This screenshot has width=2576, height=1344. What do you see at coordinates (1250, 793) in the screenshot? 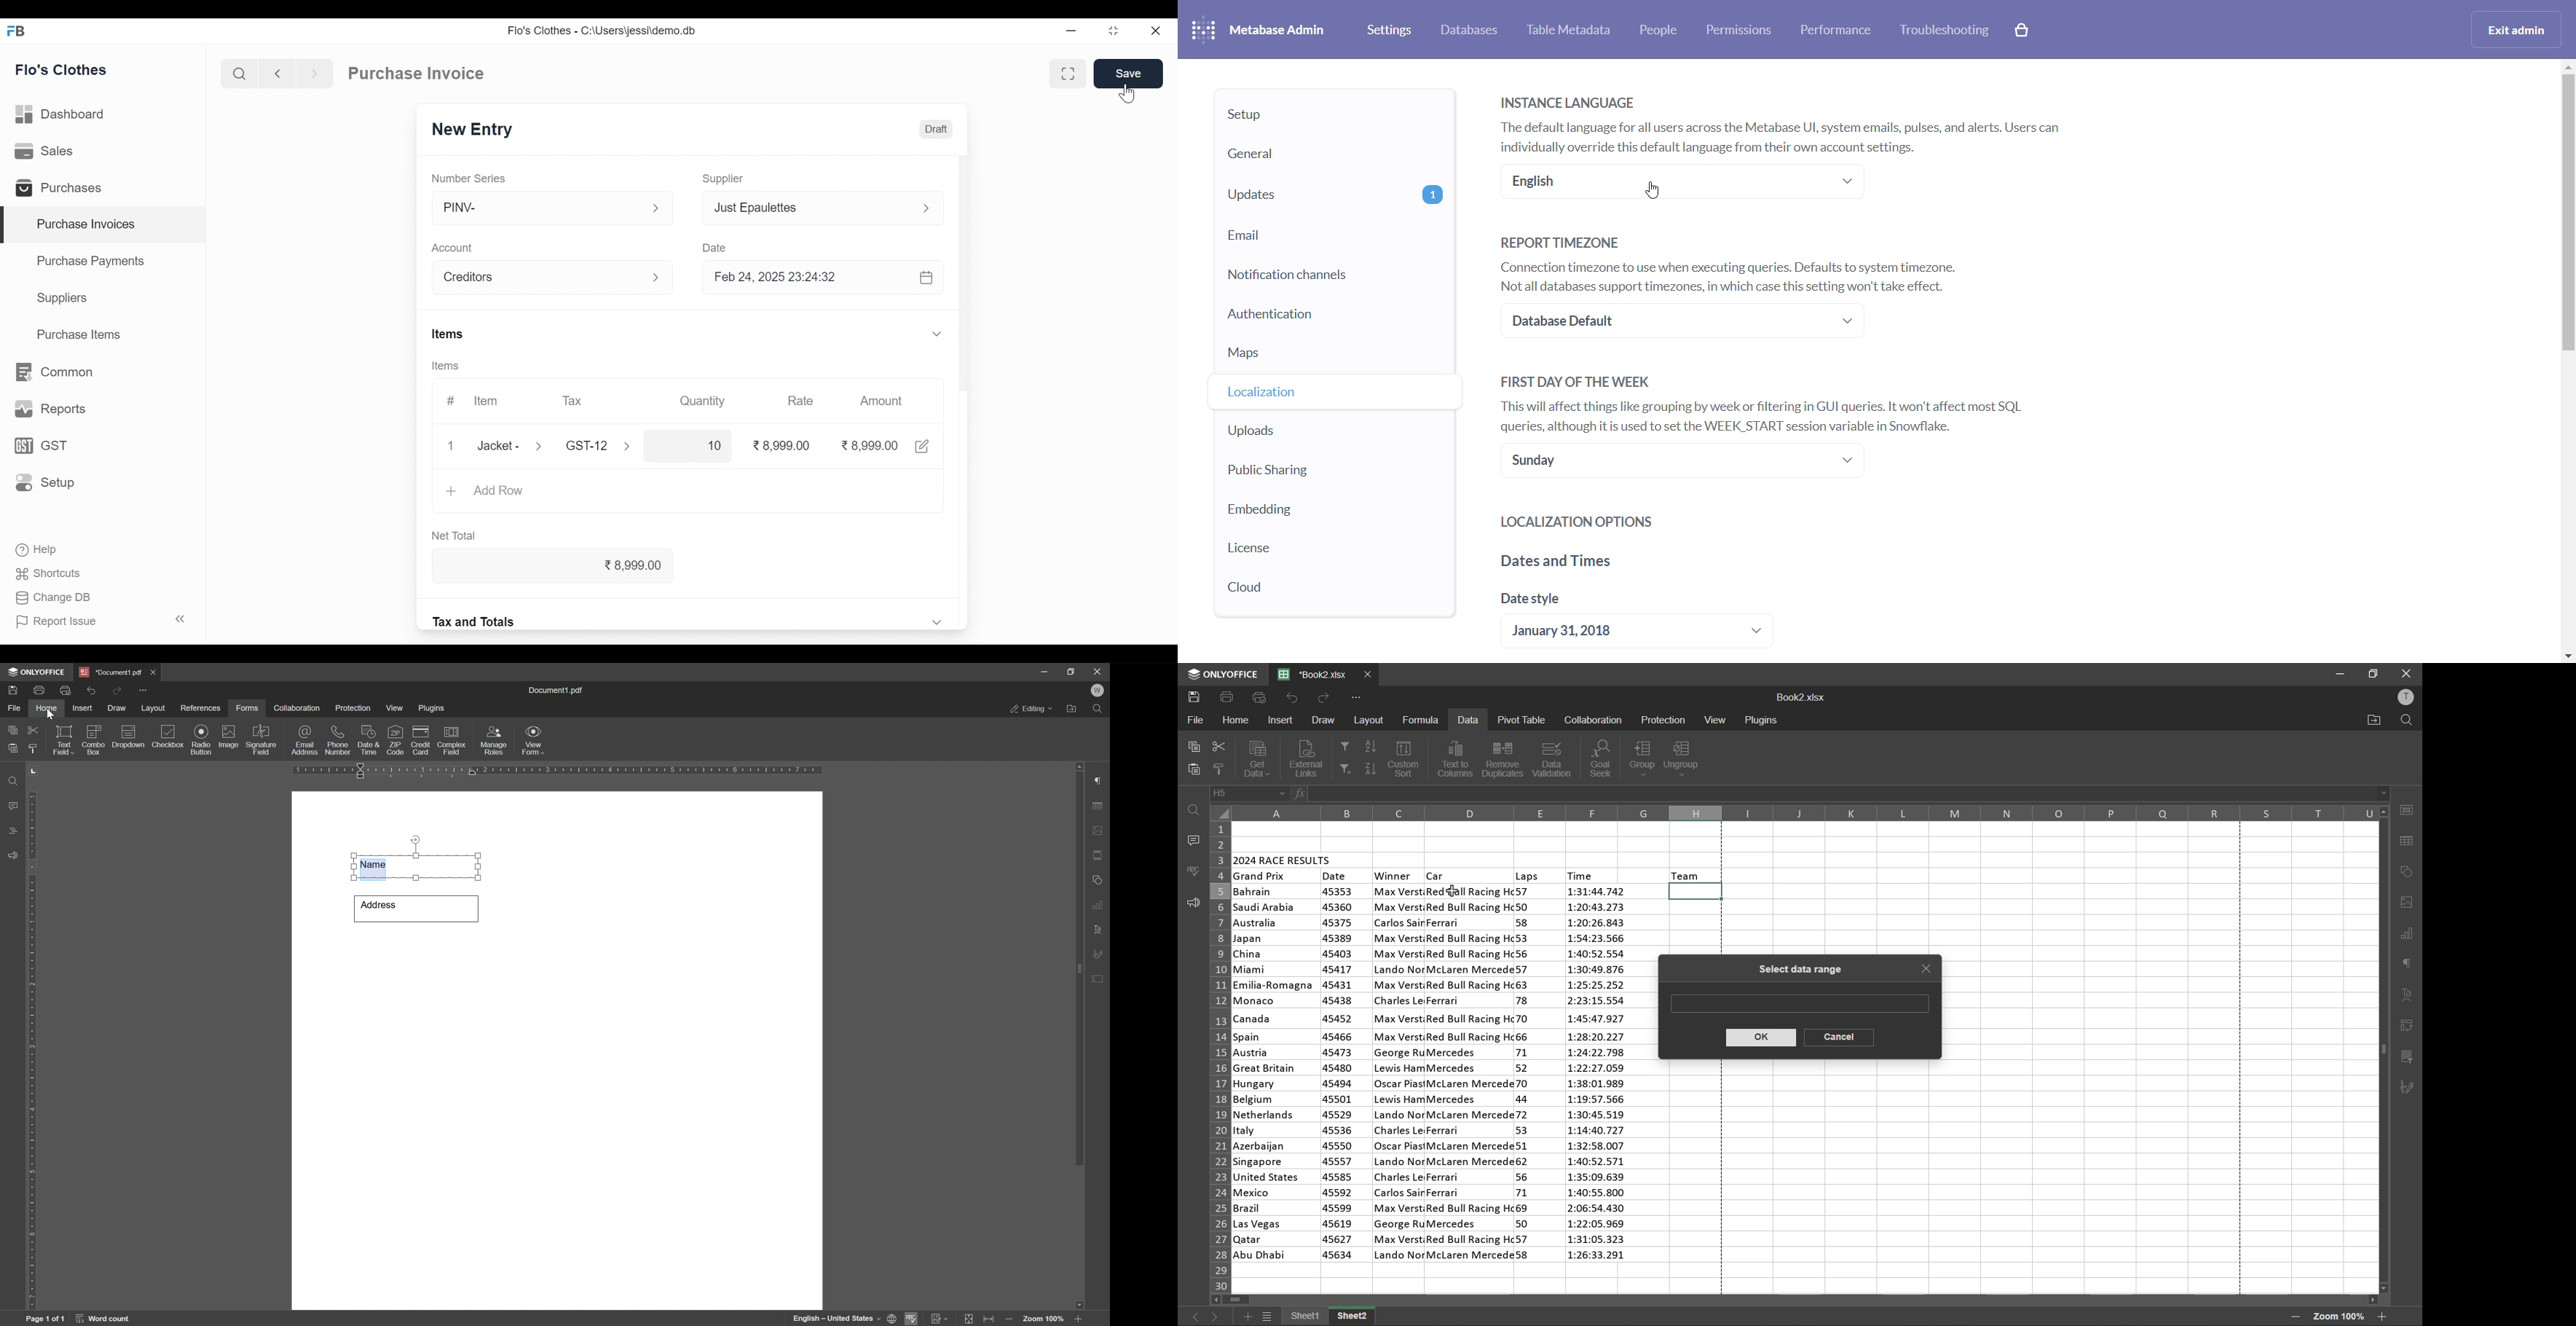
I see `cell address` at bounding box center [1250, 793].